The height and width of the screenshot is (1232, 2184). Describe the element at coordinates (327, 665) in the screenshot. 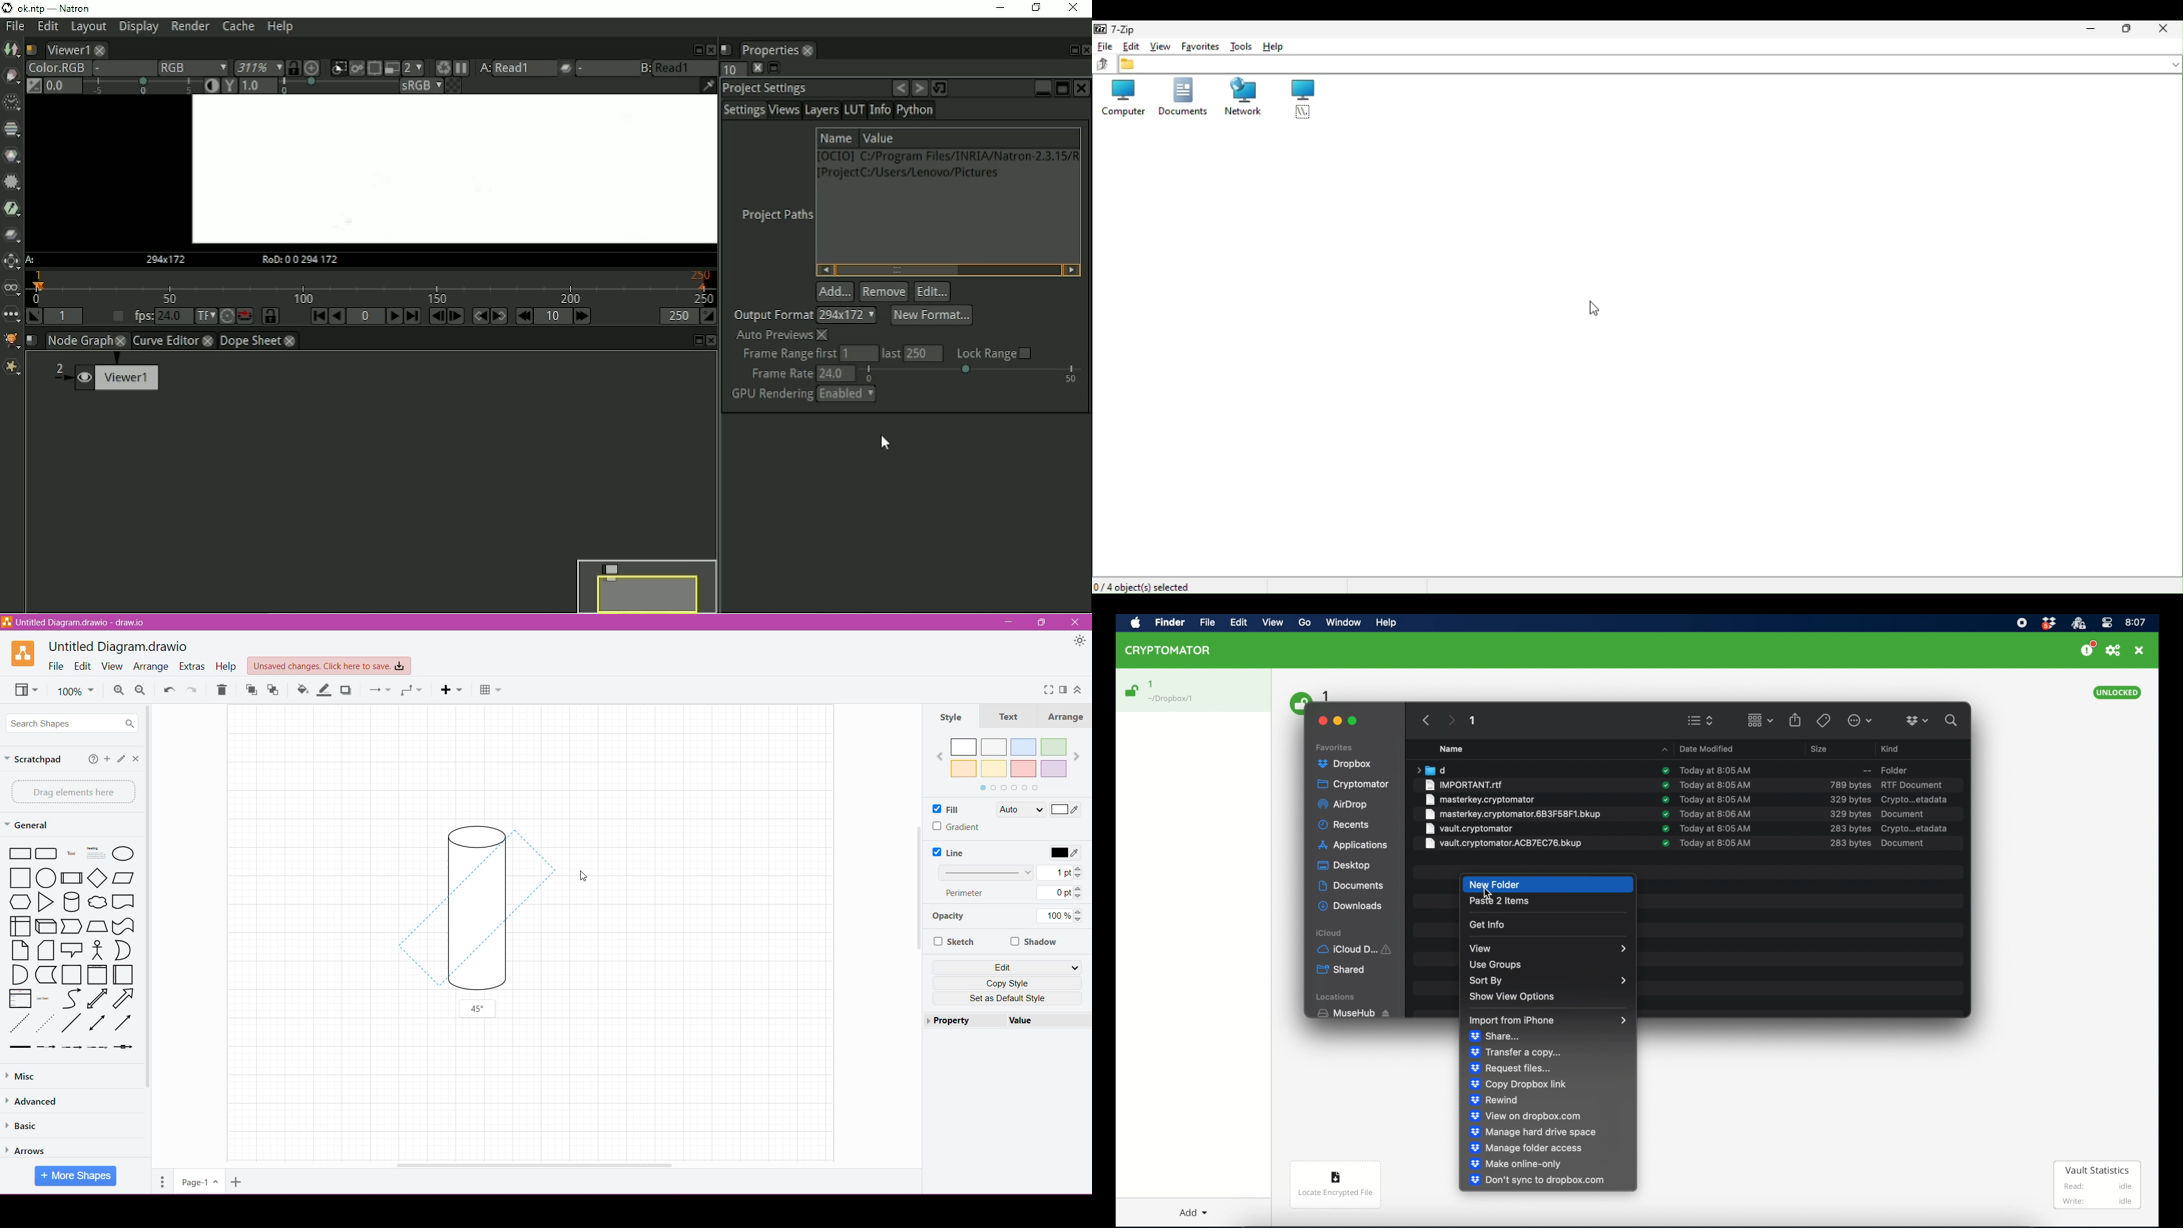

I see `Unsaved Changes. Click here to save` at that location.